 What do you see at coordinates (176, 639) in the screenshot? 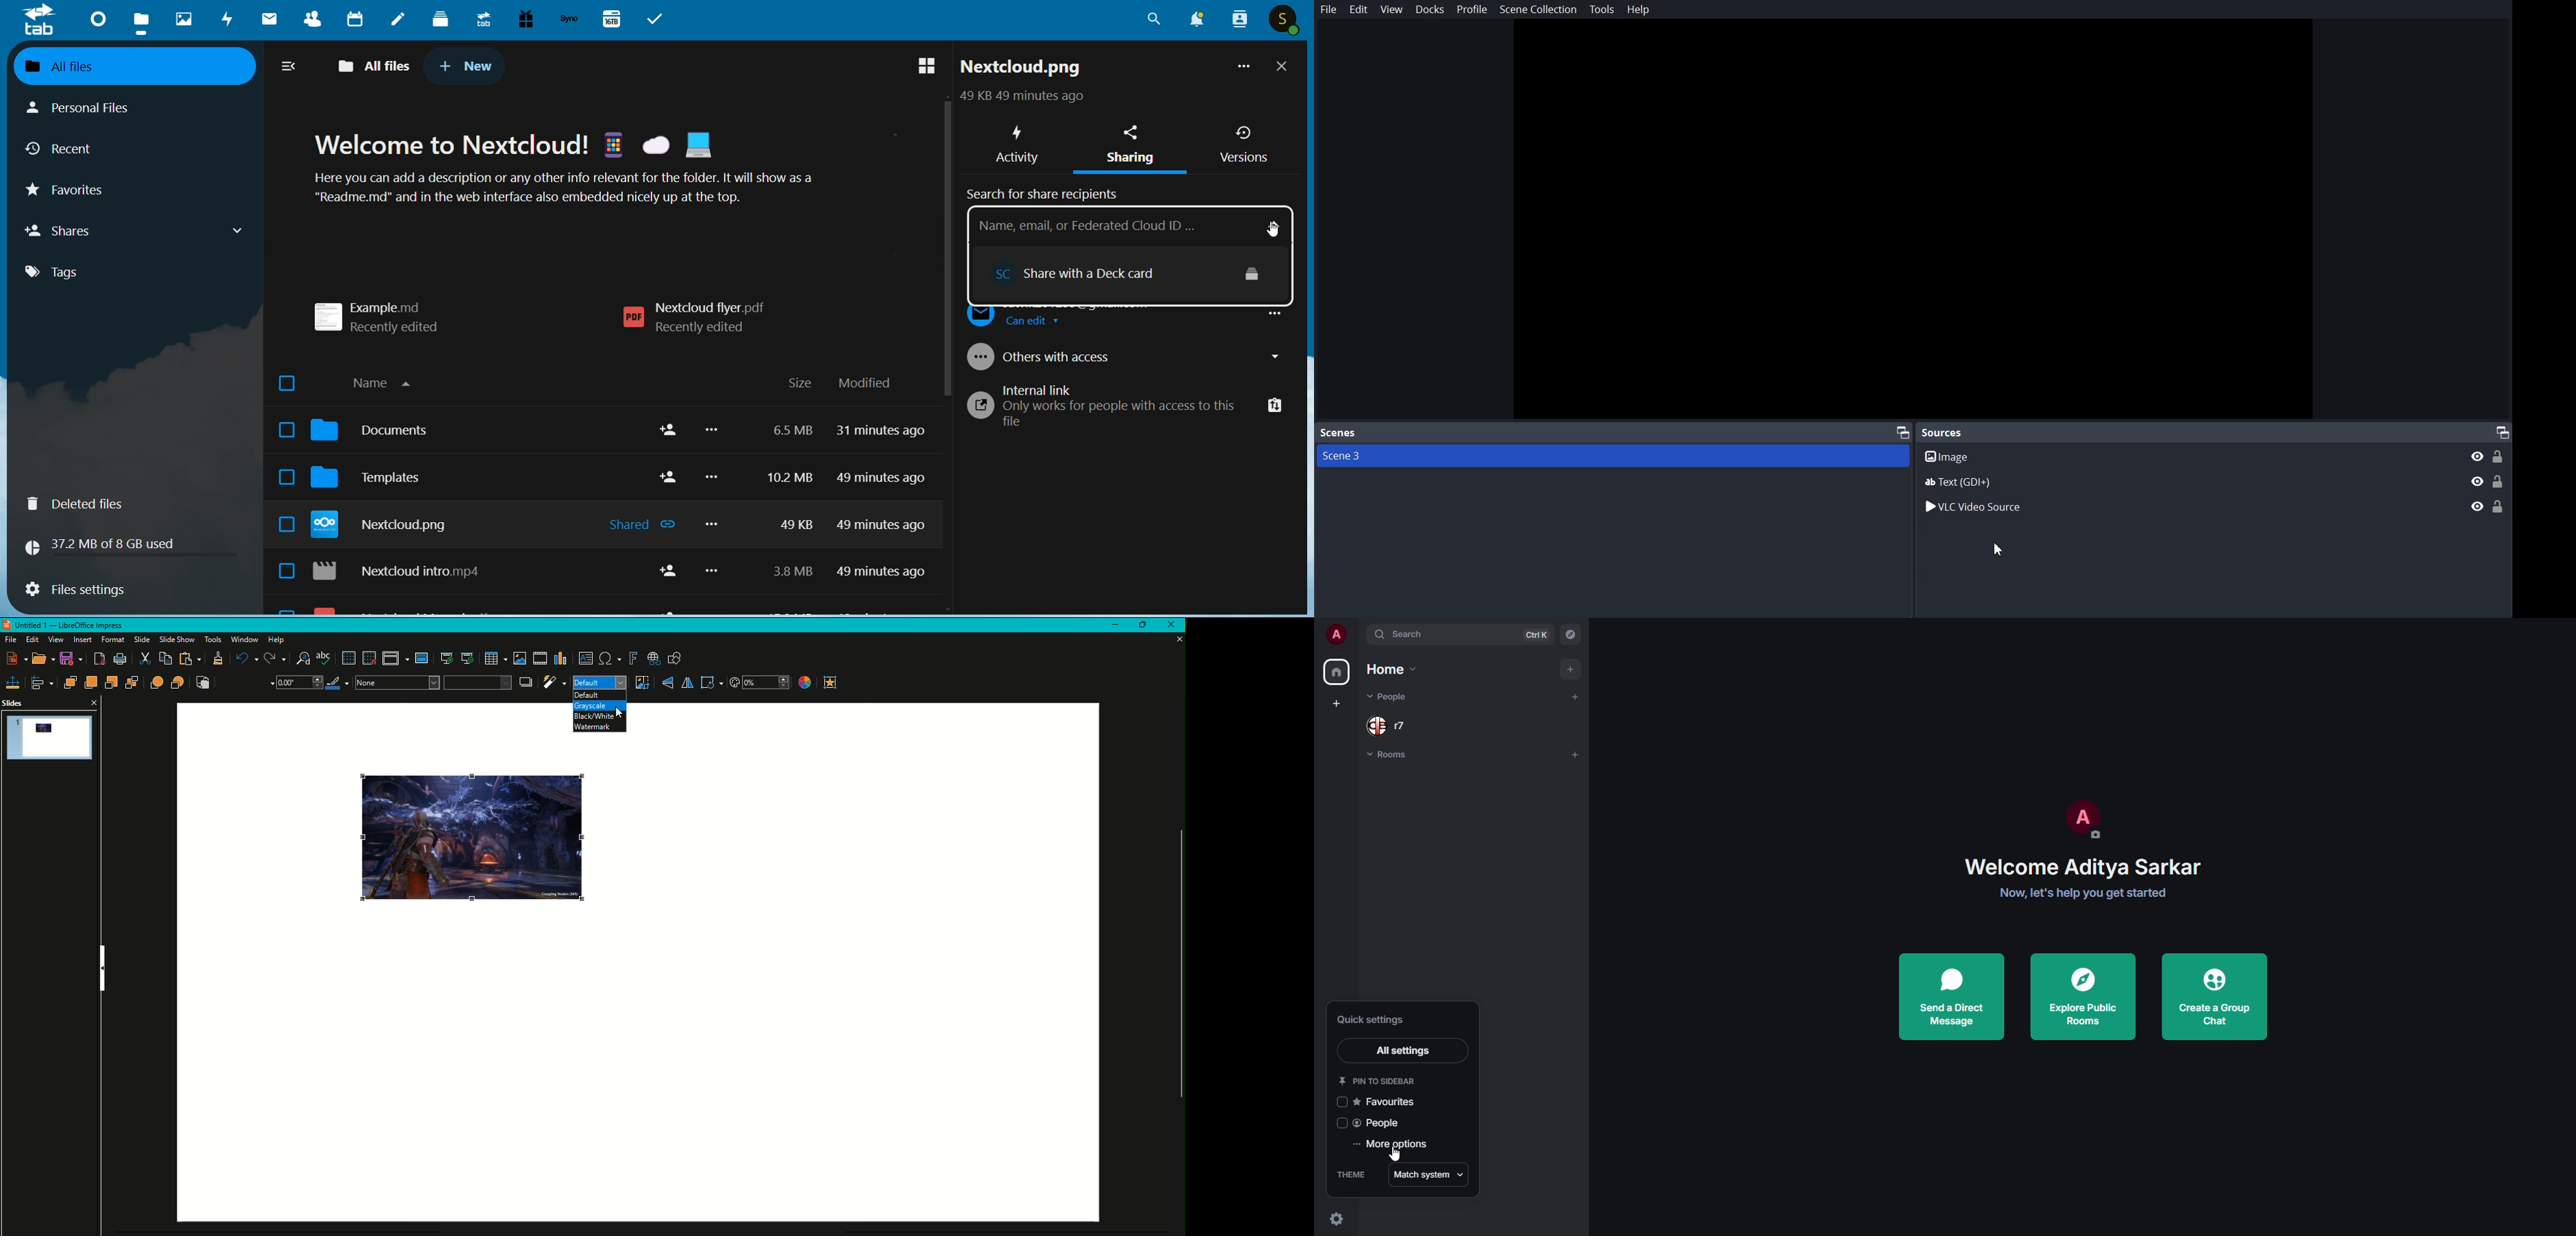
I see `Slide Show` at bounding box center [176, 639].